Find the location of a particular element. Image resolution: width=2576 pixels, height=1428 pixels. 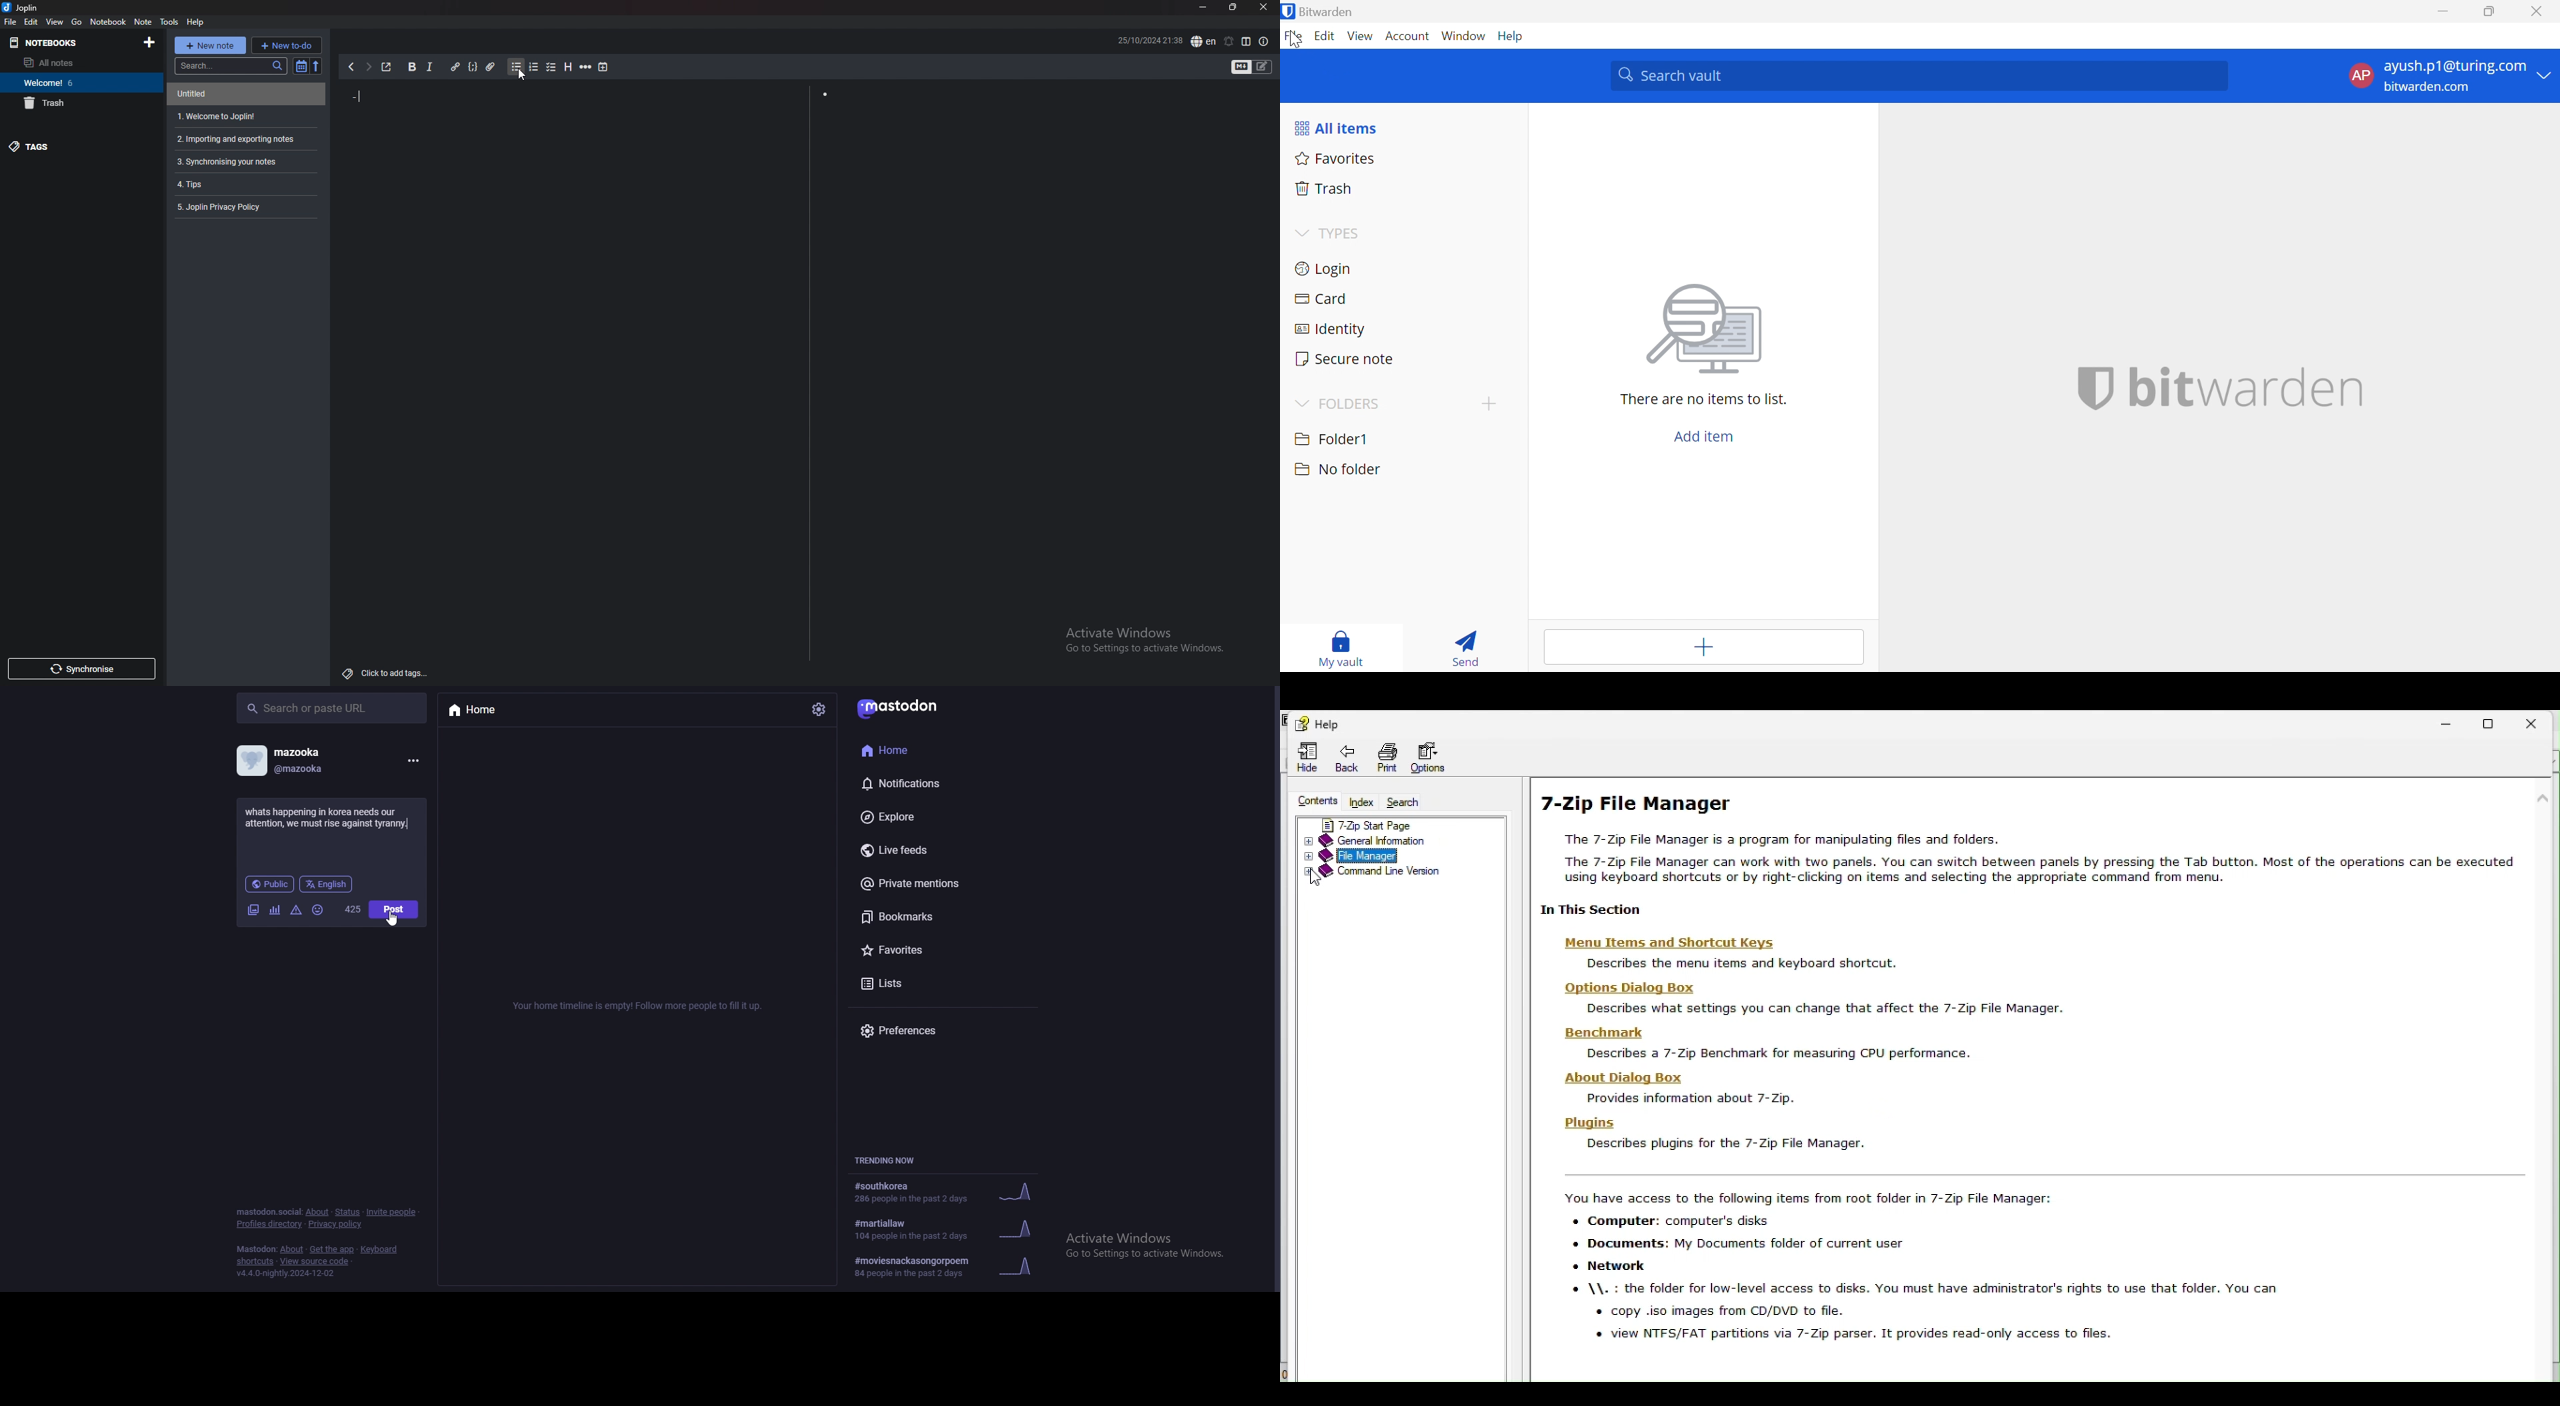

Command line version is located at coordinates (1389, 878).